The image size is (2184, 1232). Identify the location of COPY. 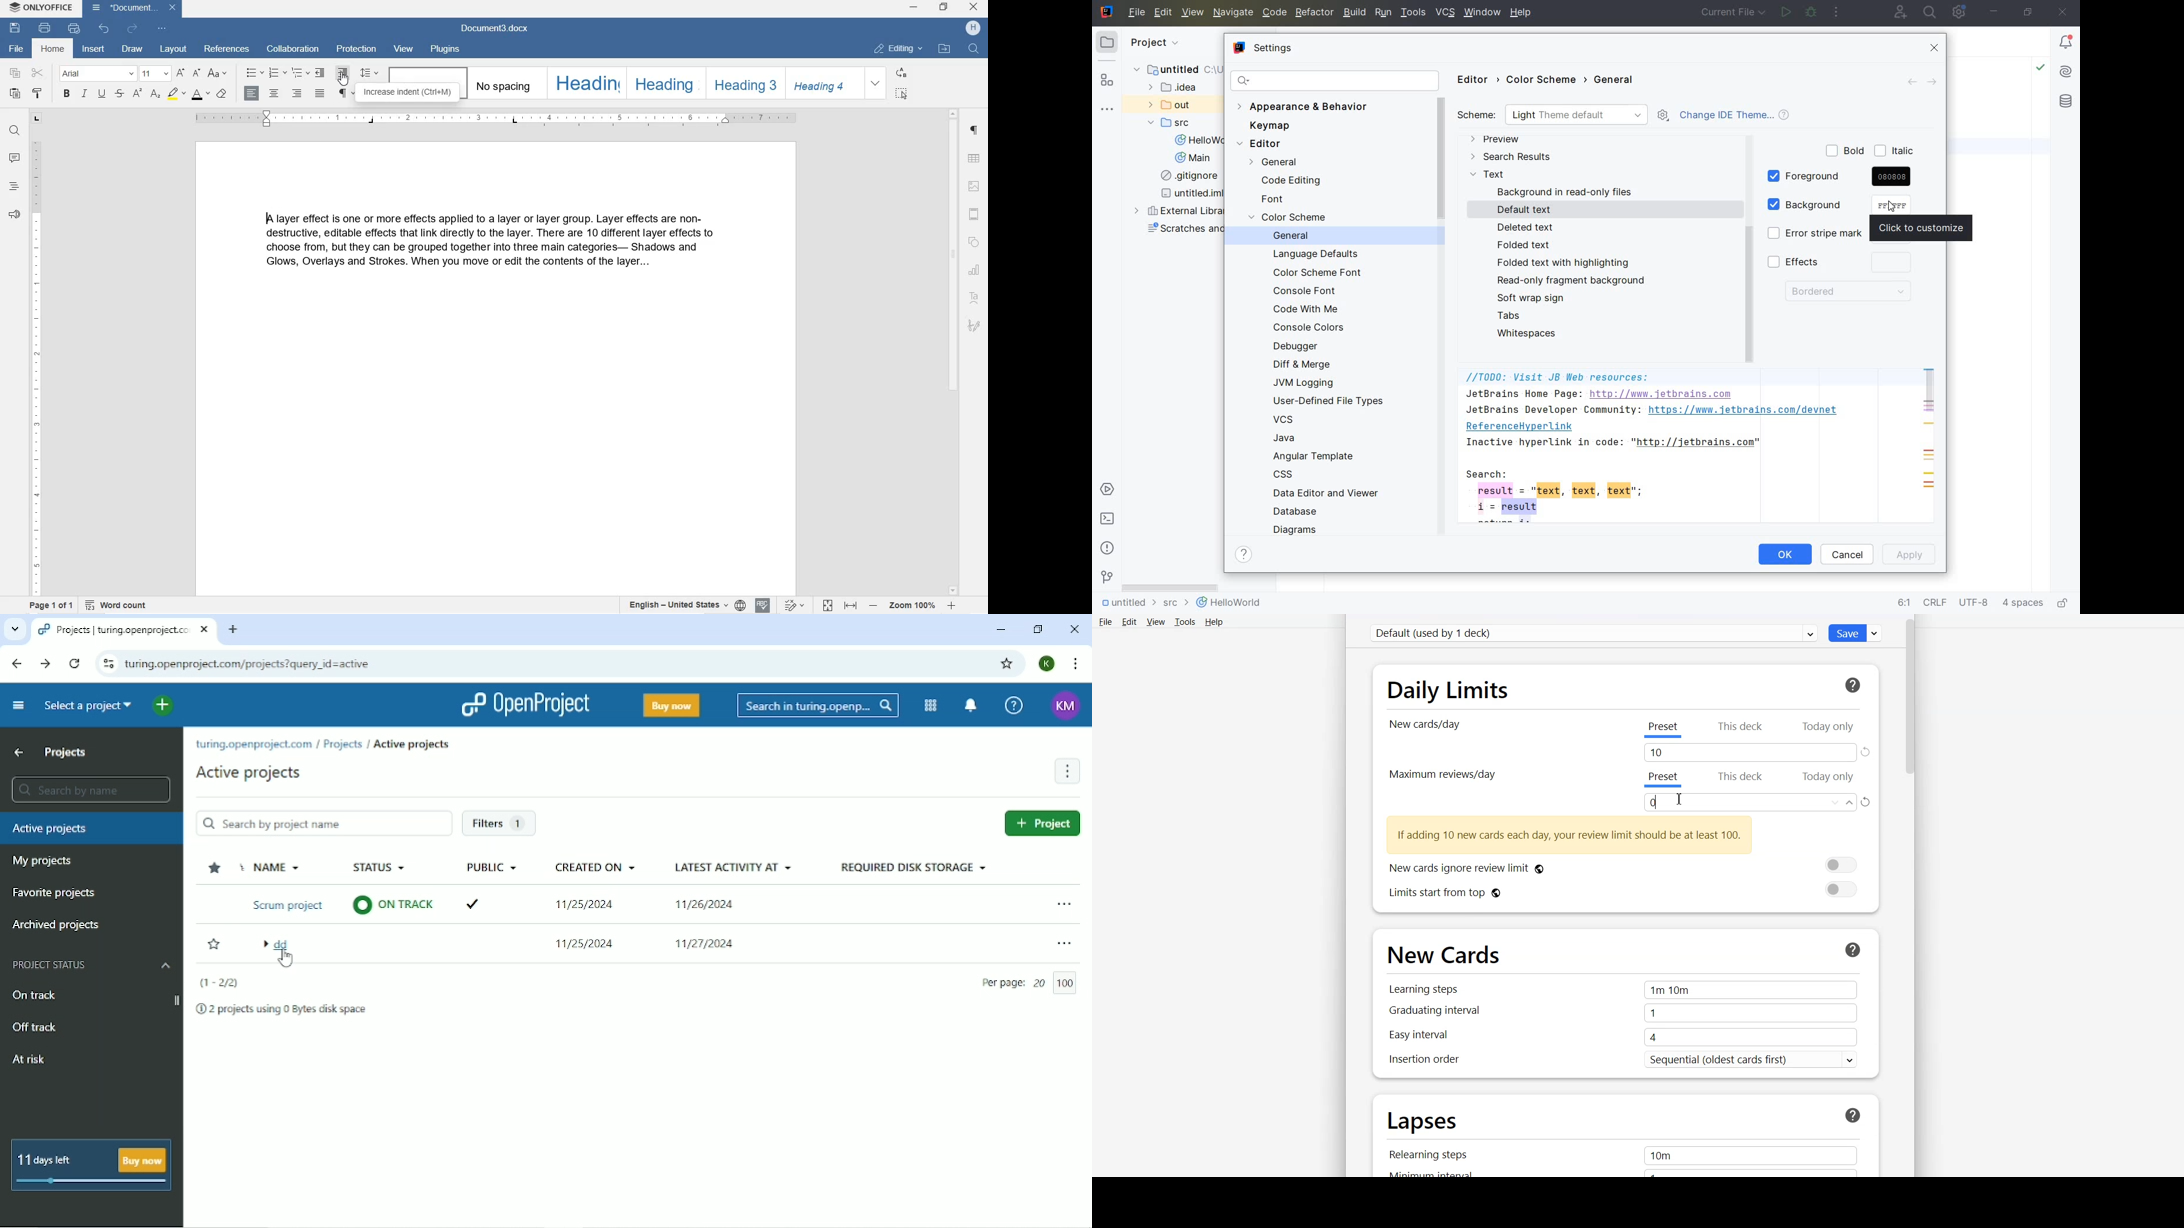
(15, 74).